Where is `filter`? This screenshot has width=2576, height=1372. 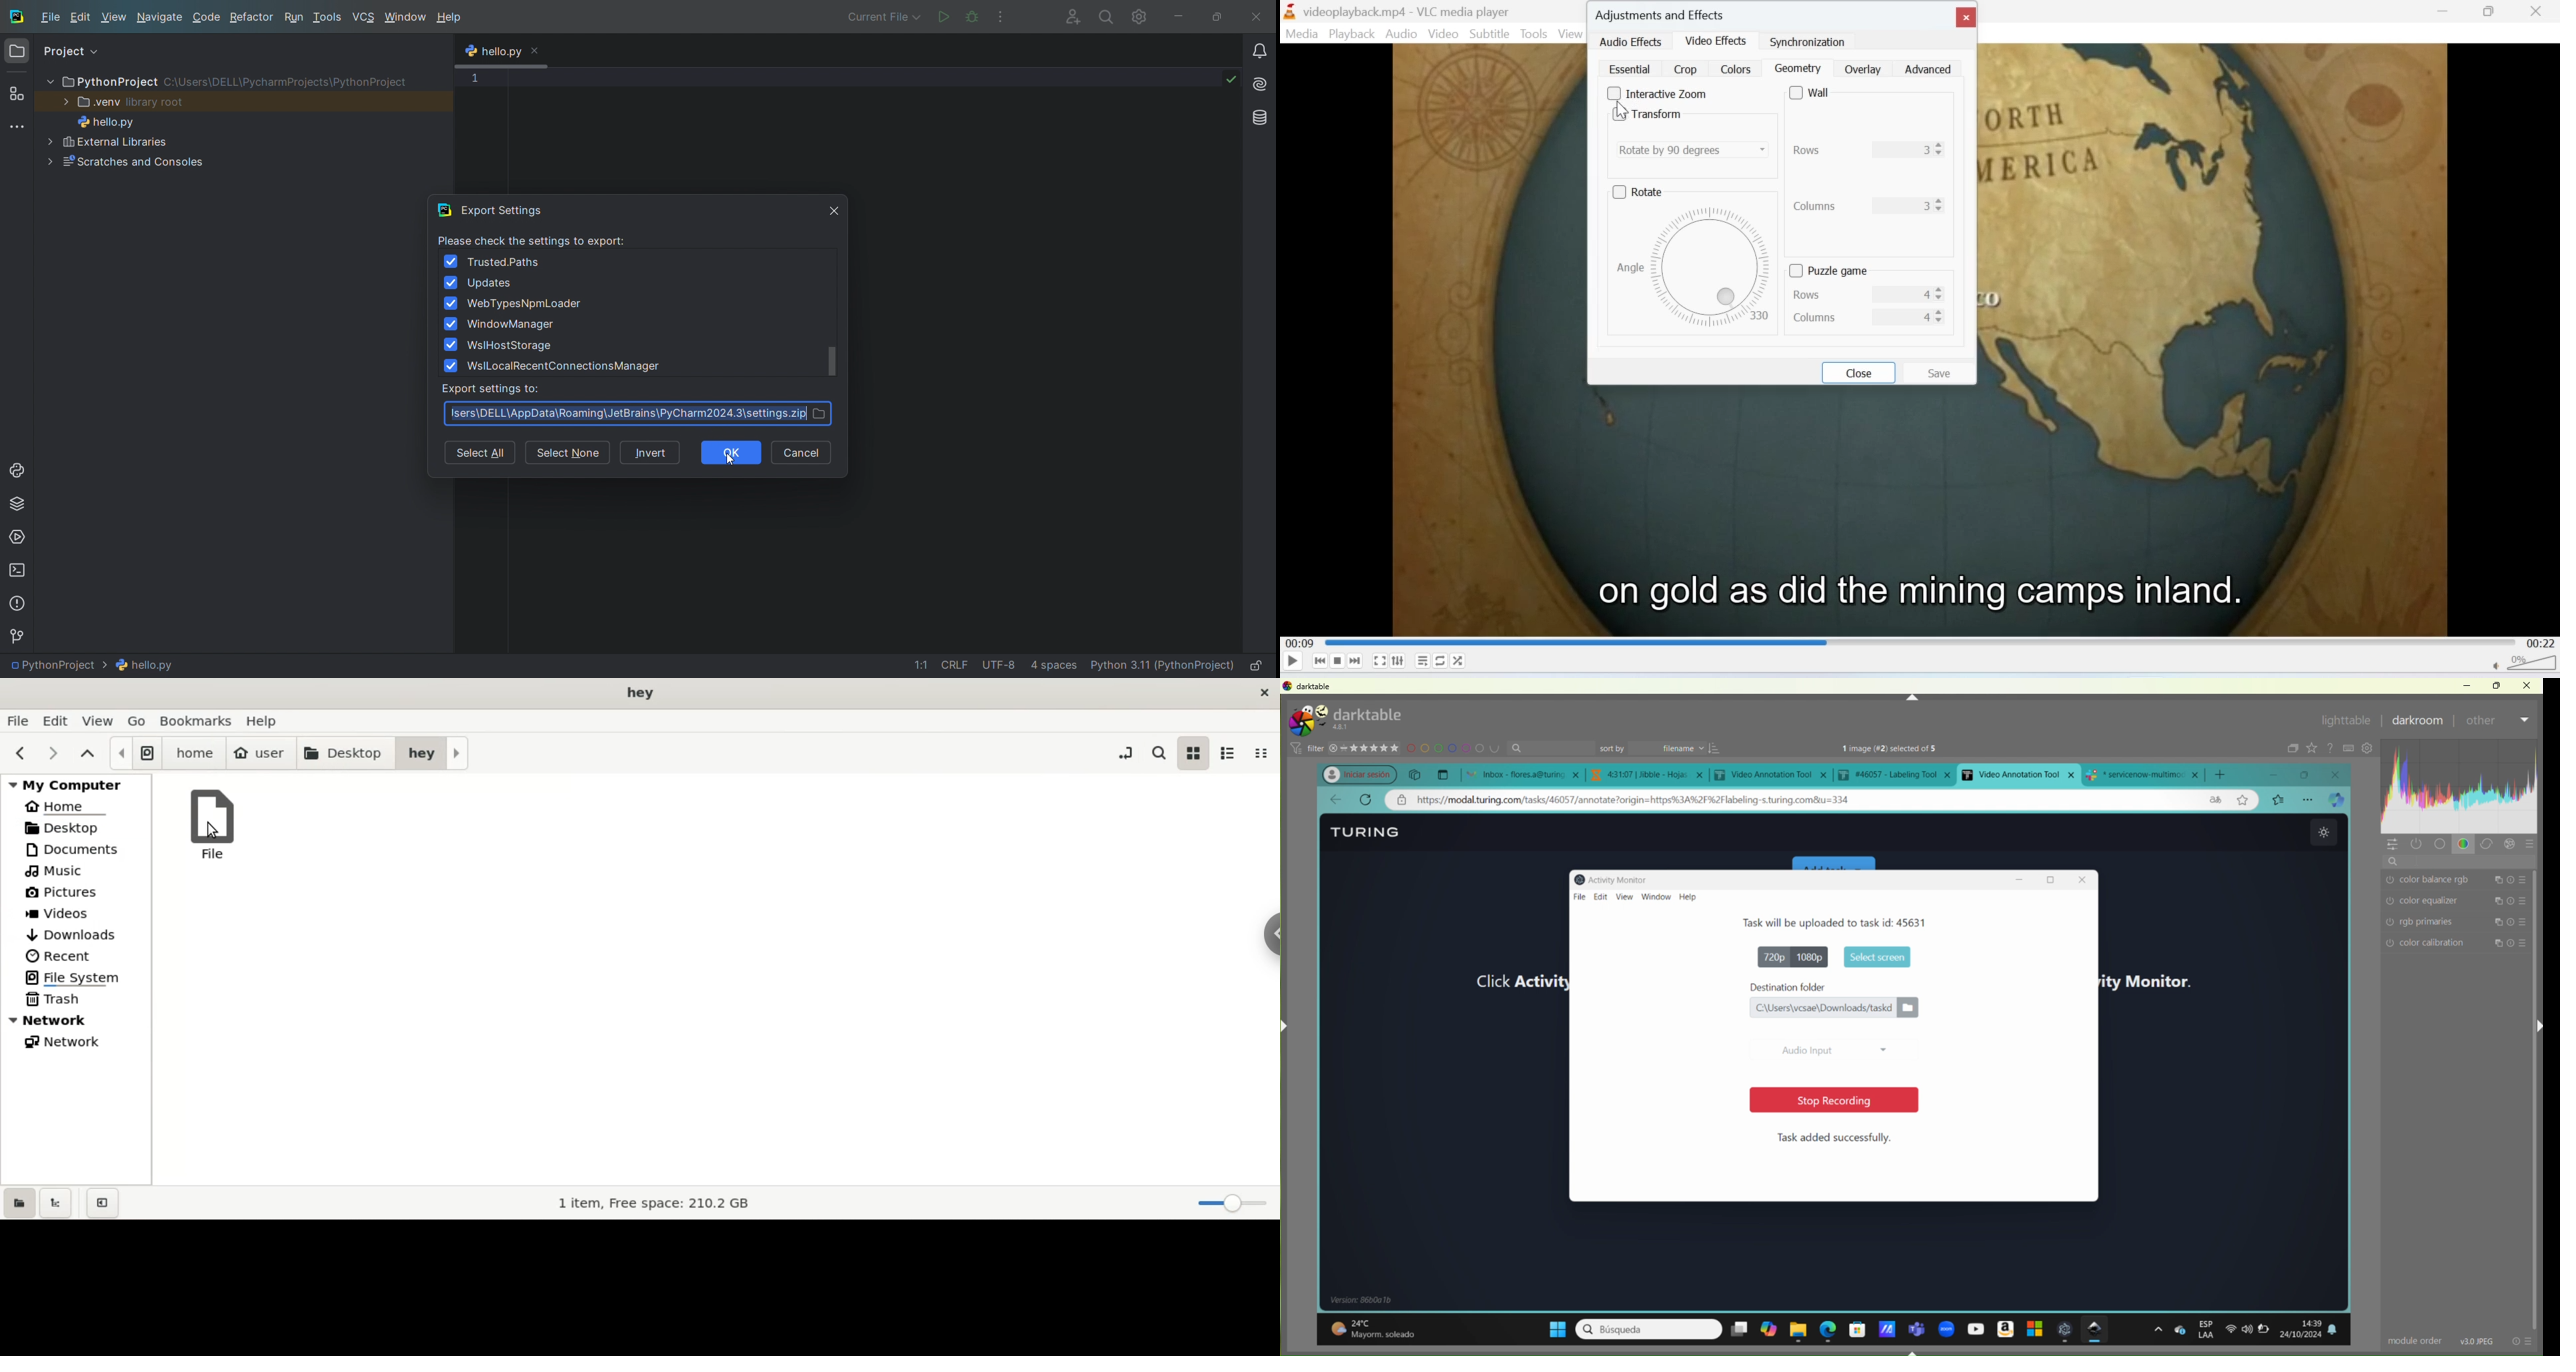 filter is located at coordinates (1305, 748).